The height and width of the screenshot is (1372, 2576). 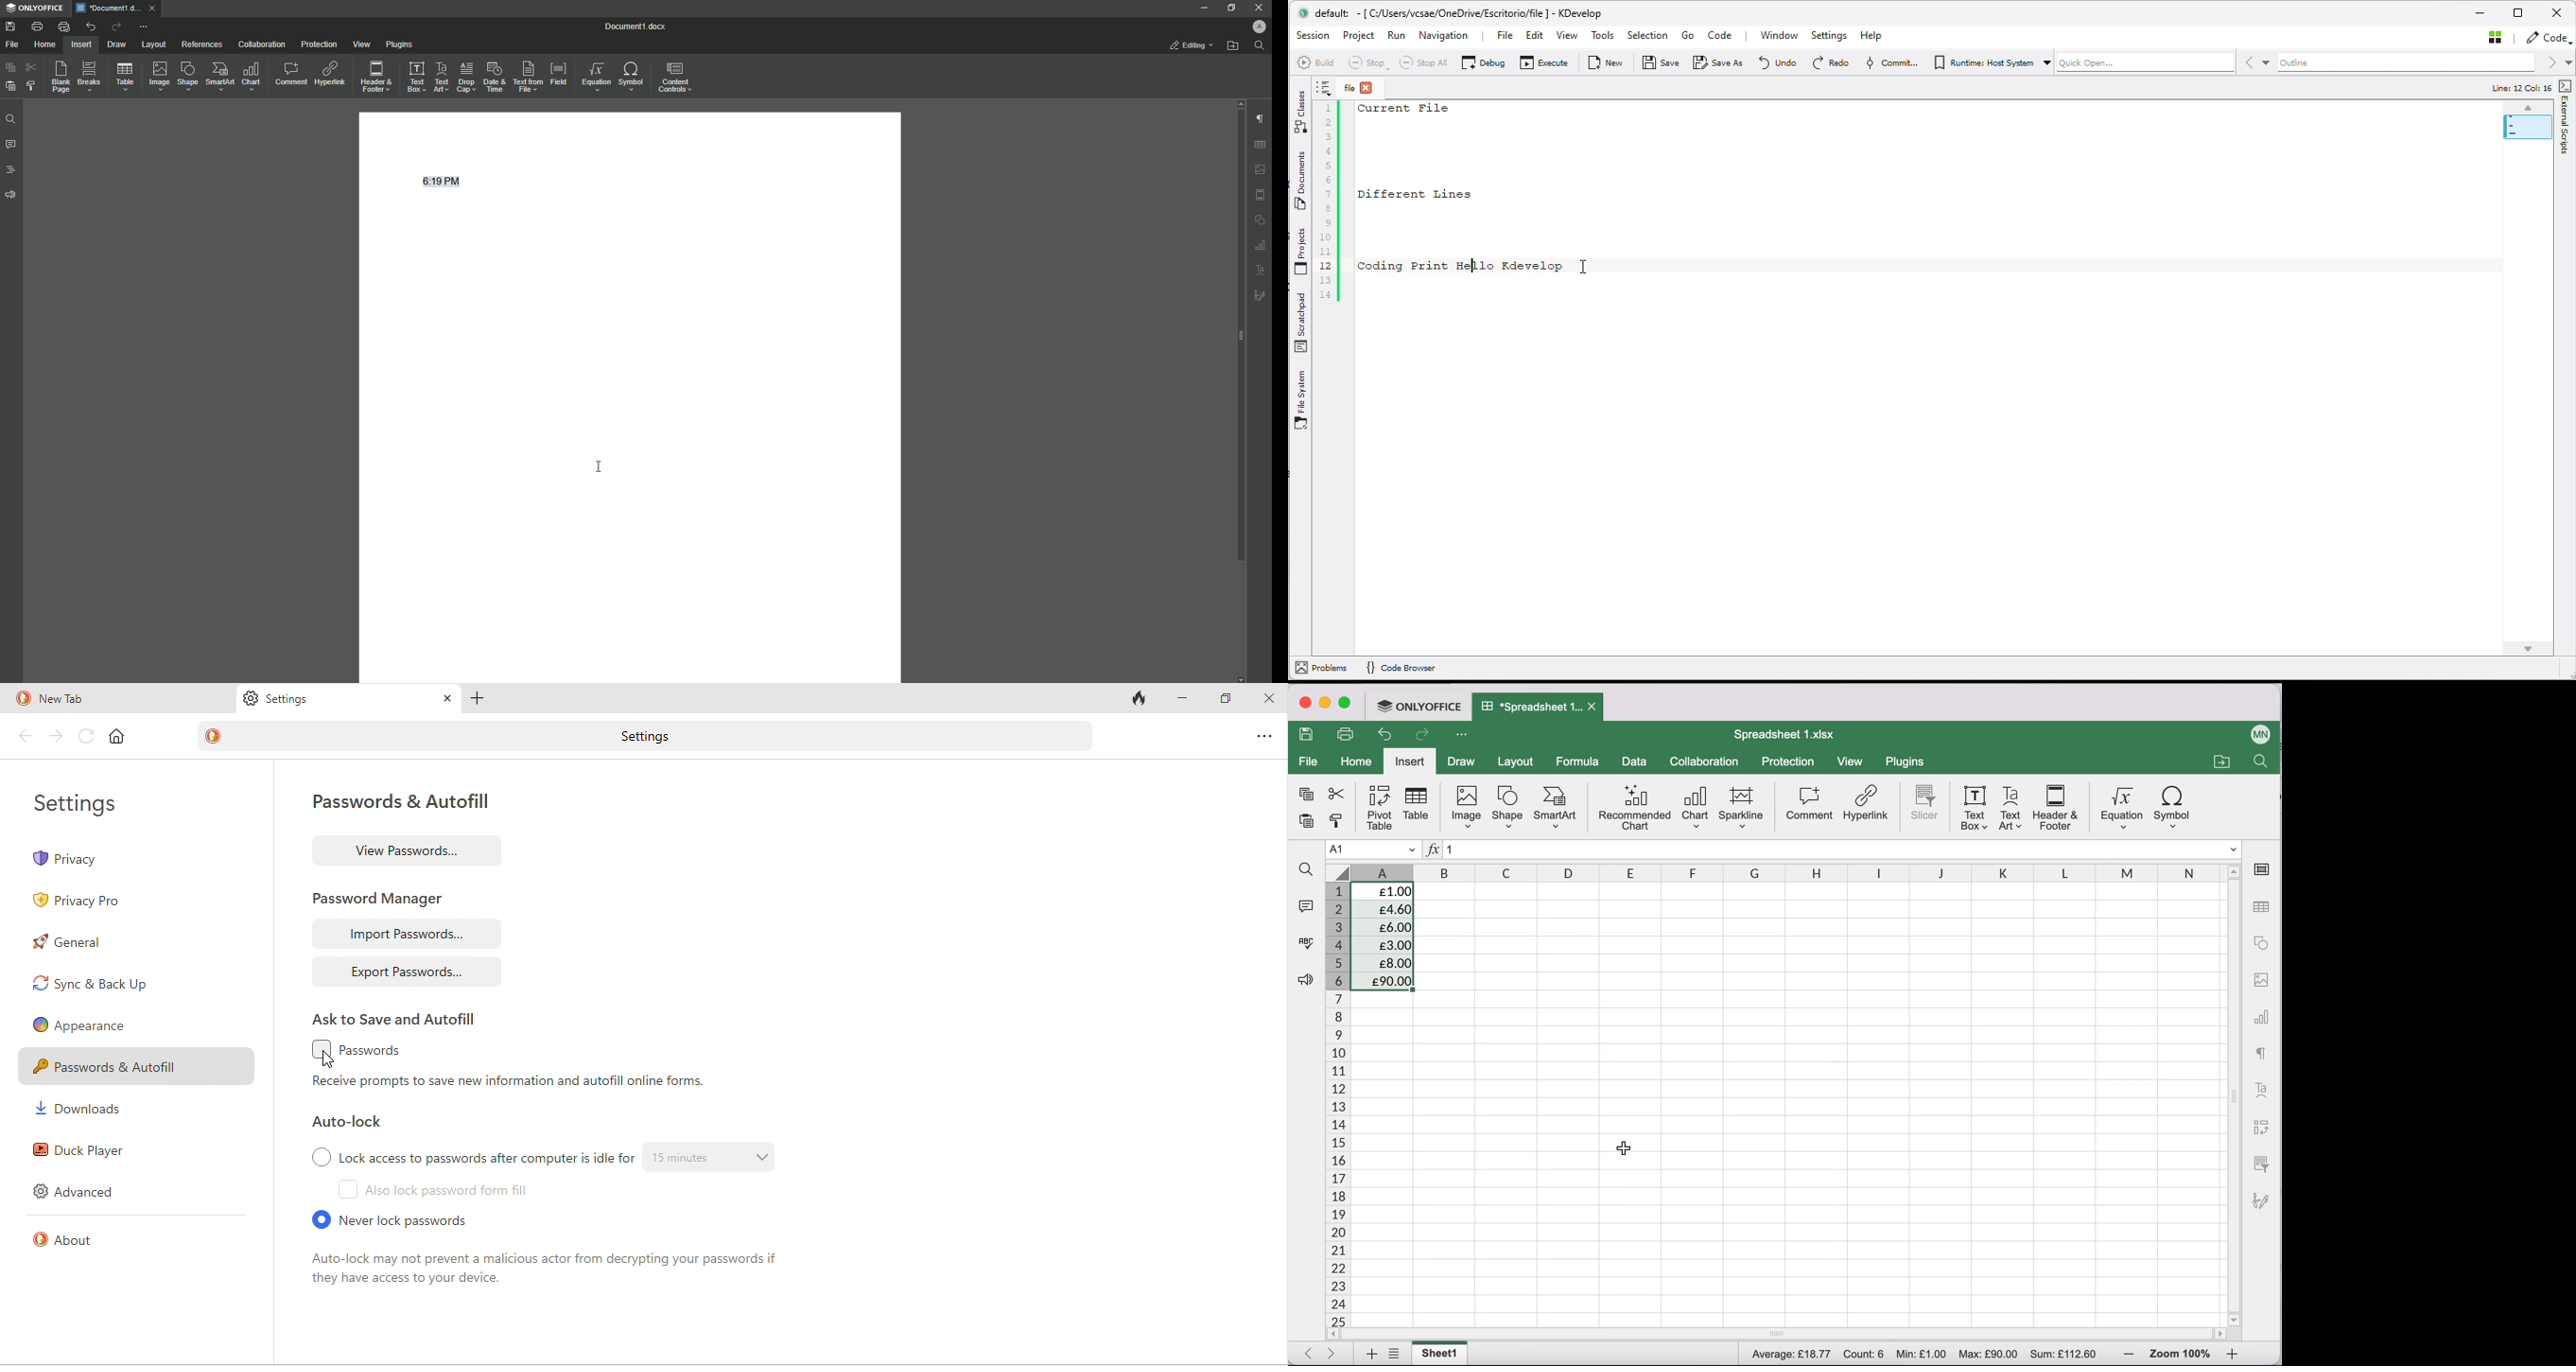 What do you see at coordinates (1712, 62) in the screenshot?
I see `Save all` at bounding box center [1712, 62].